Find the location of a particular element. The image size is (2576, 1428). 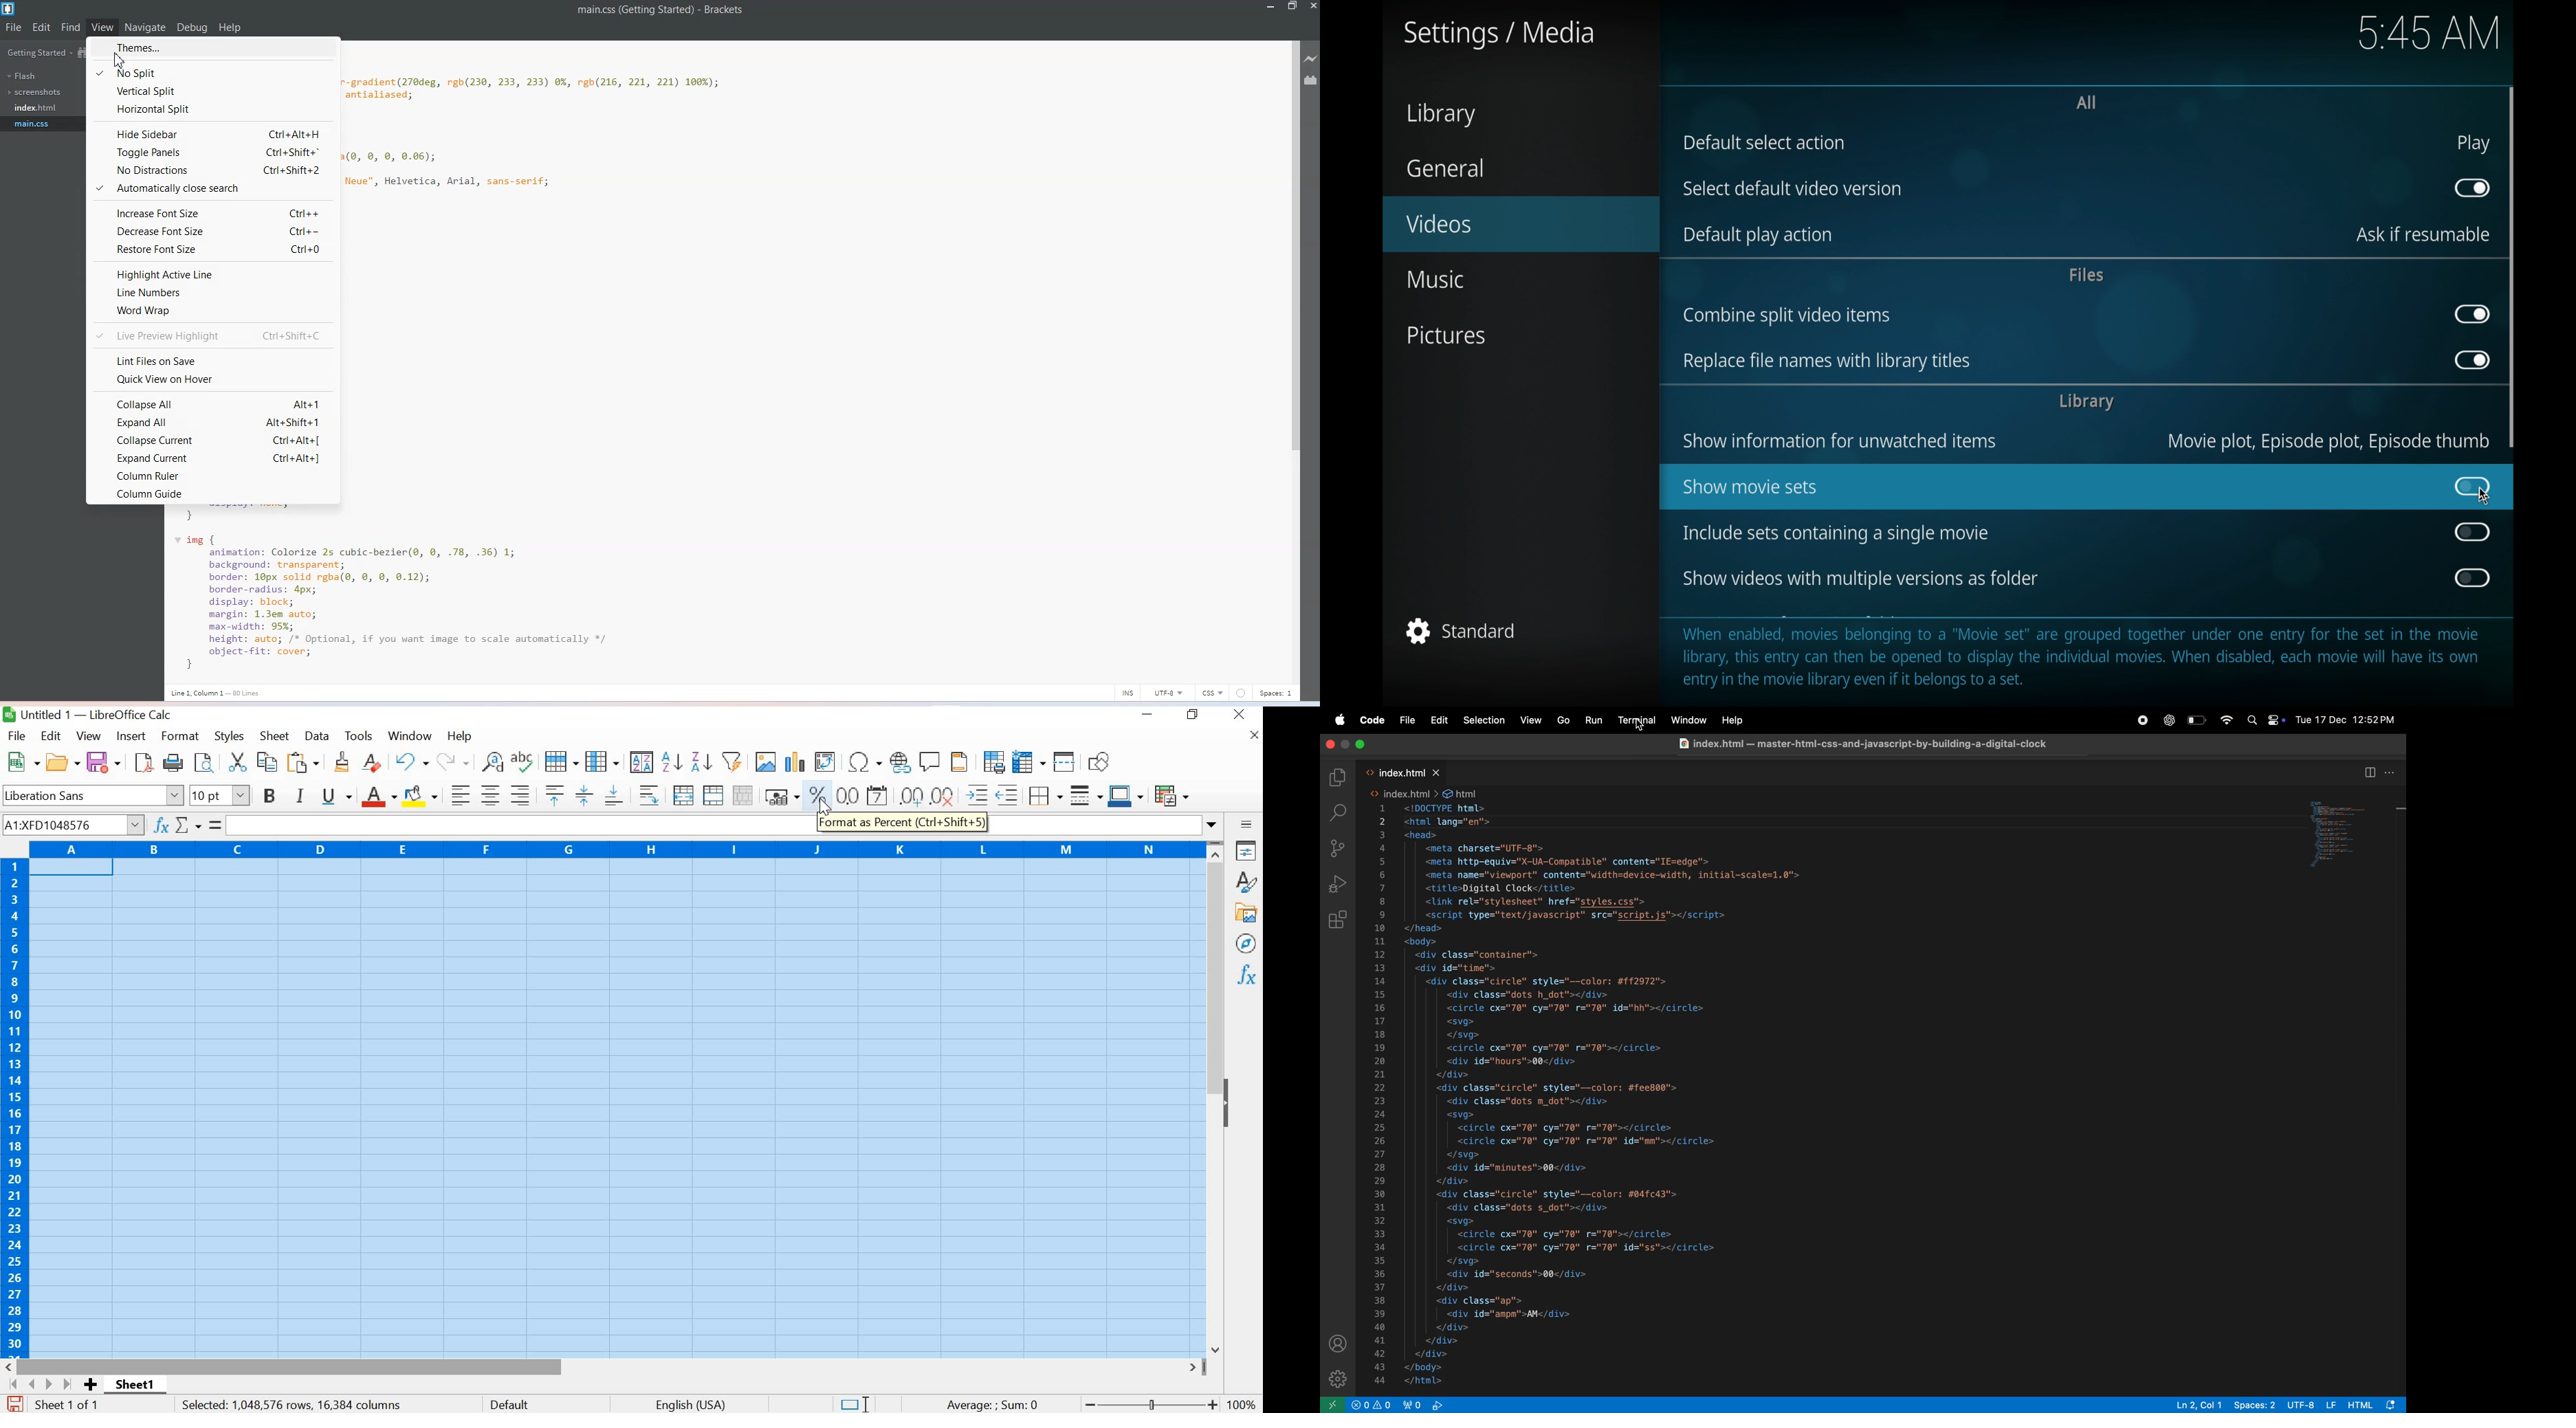

battery is located at coordinates (2196, 719).